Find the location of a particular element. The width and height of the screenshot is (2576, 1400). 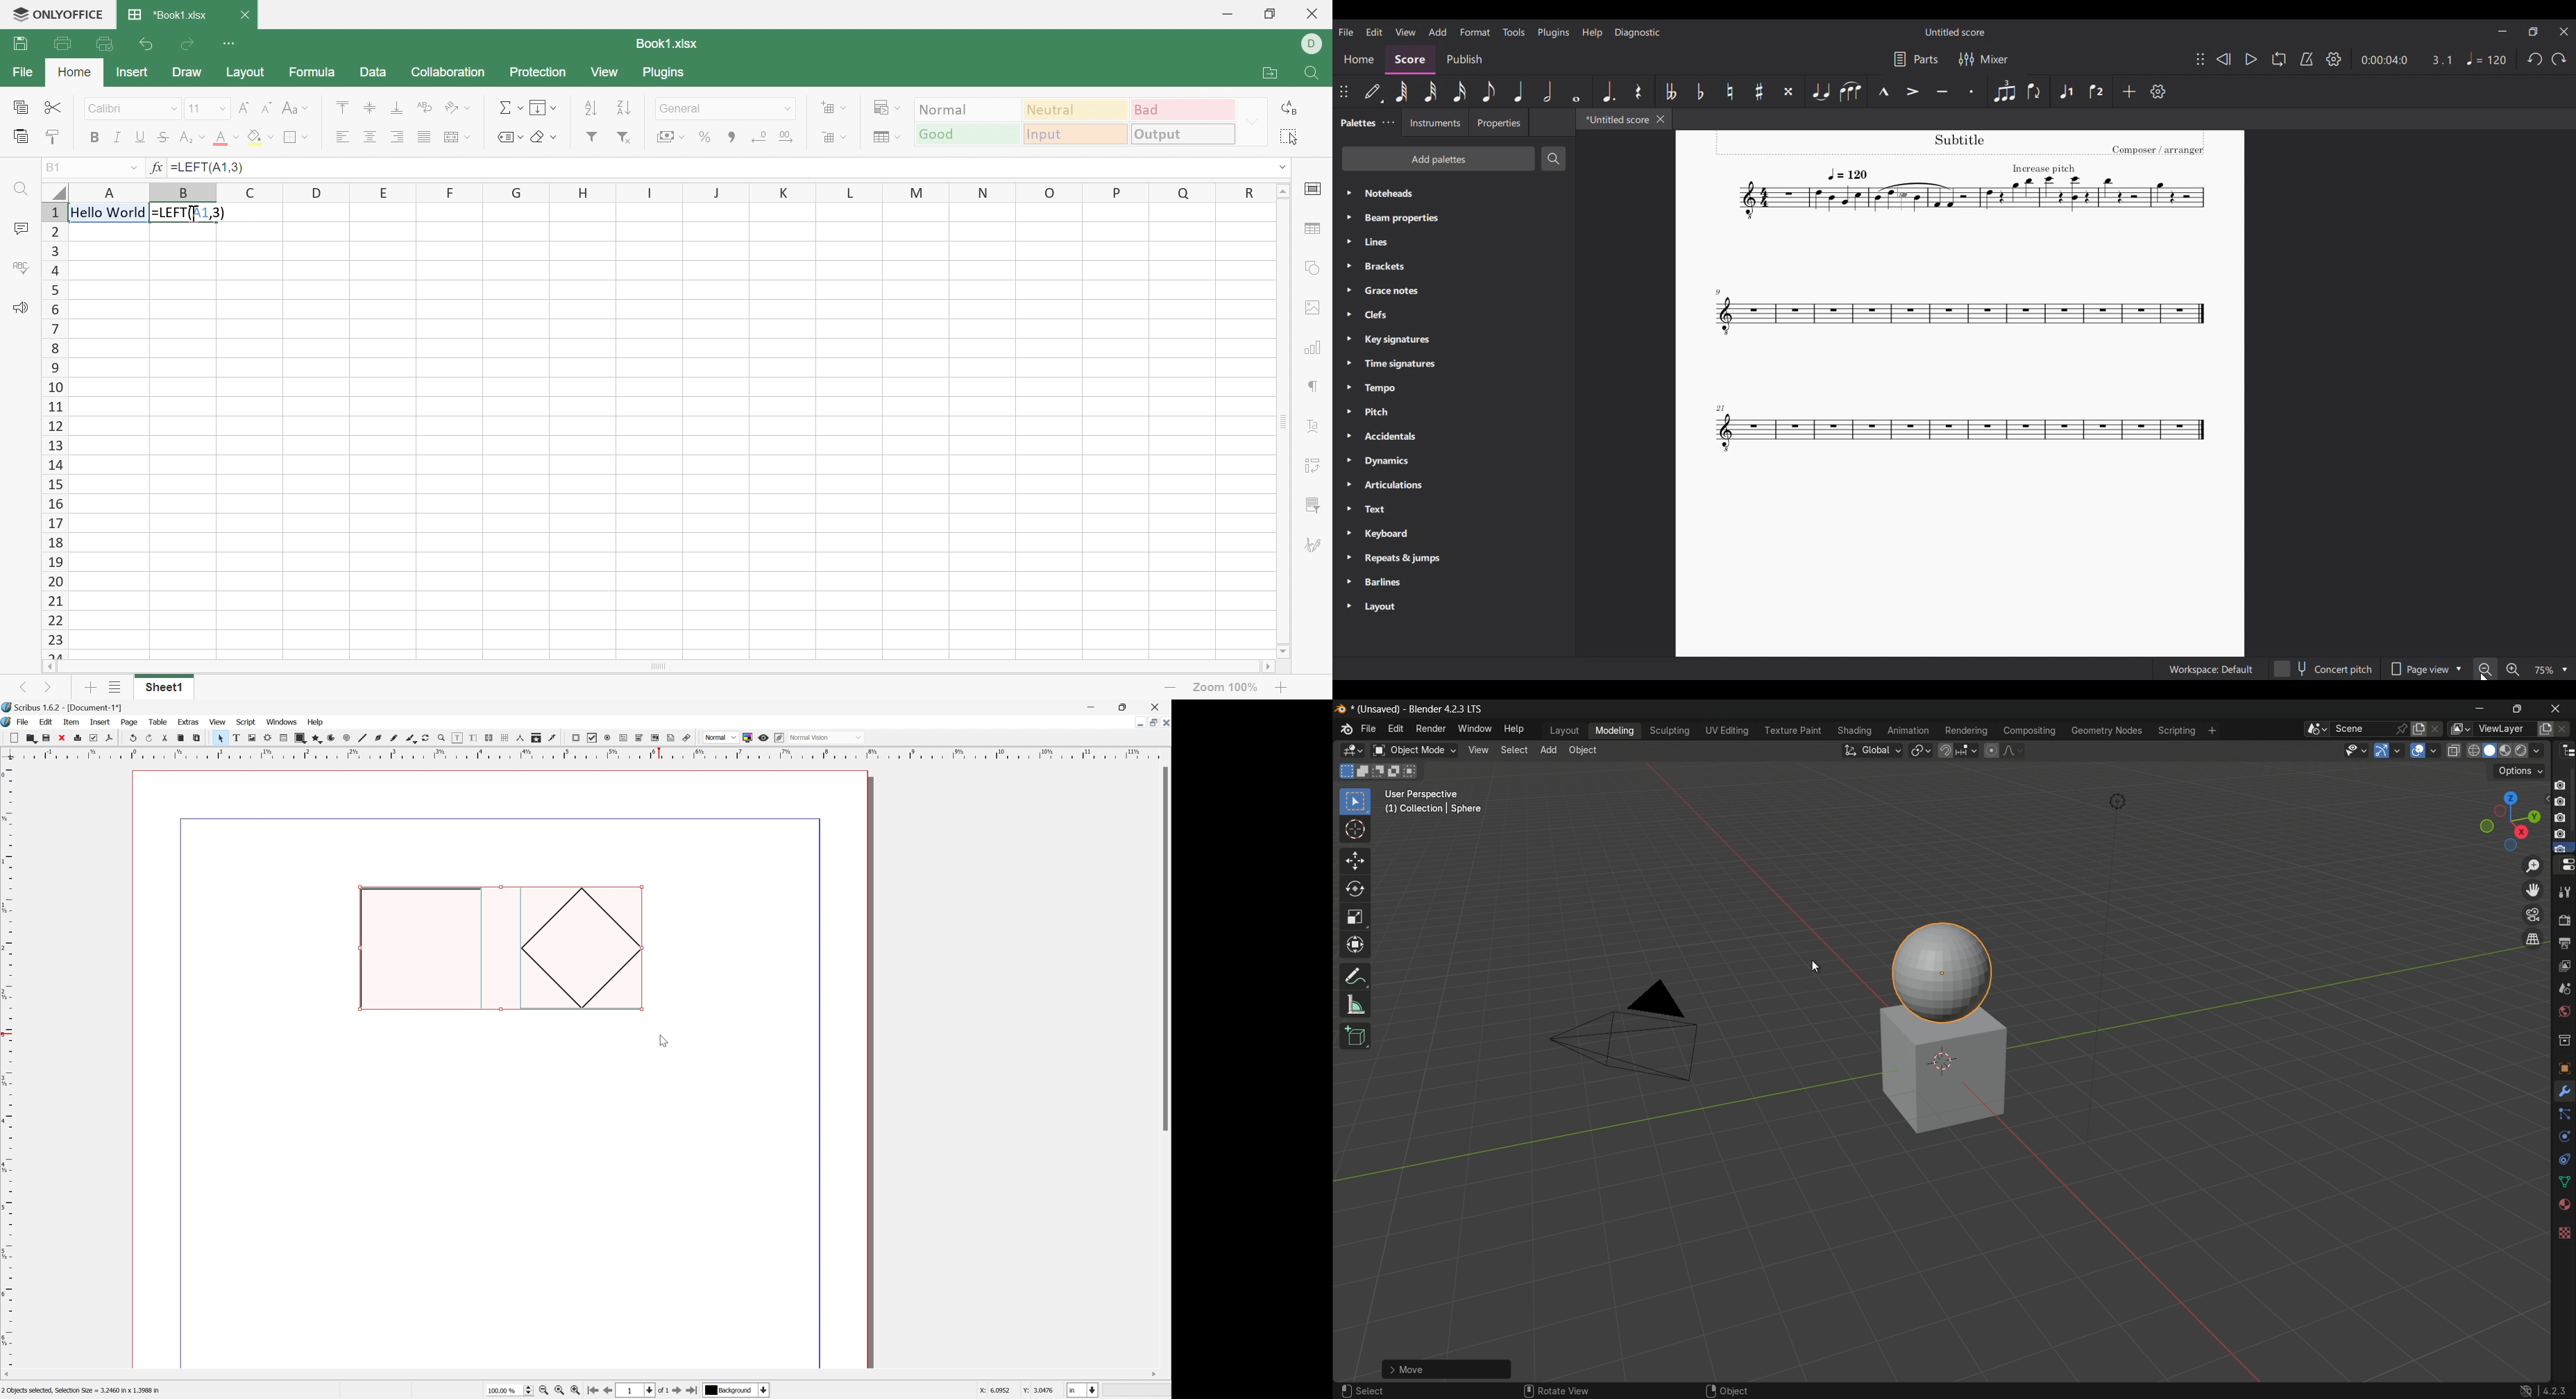

8th note is located at coordinates (1489, 91).